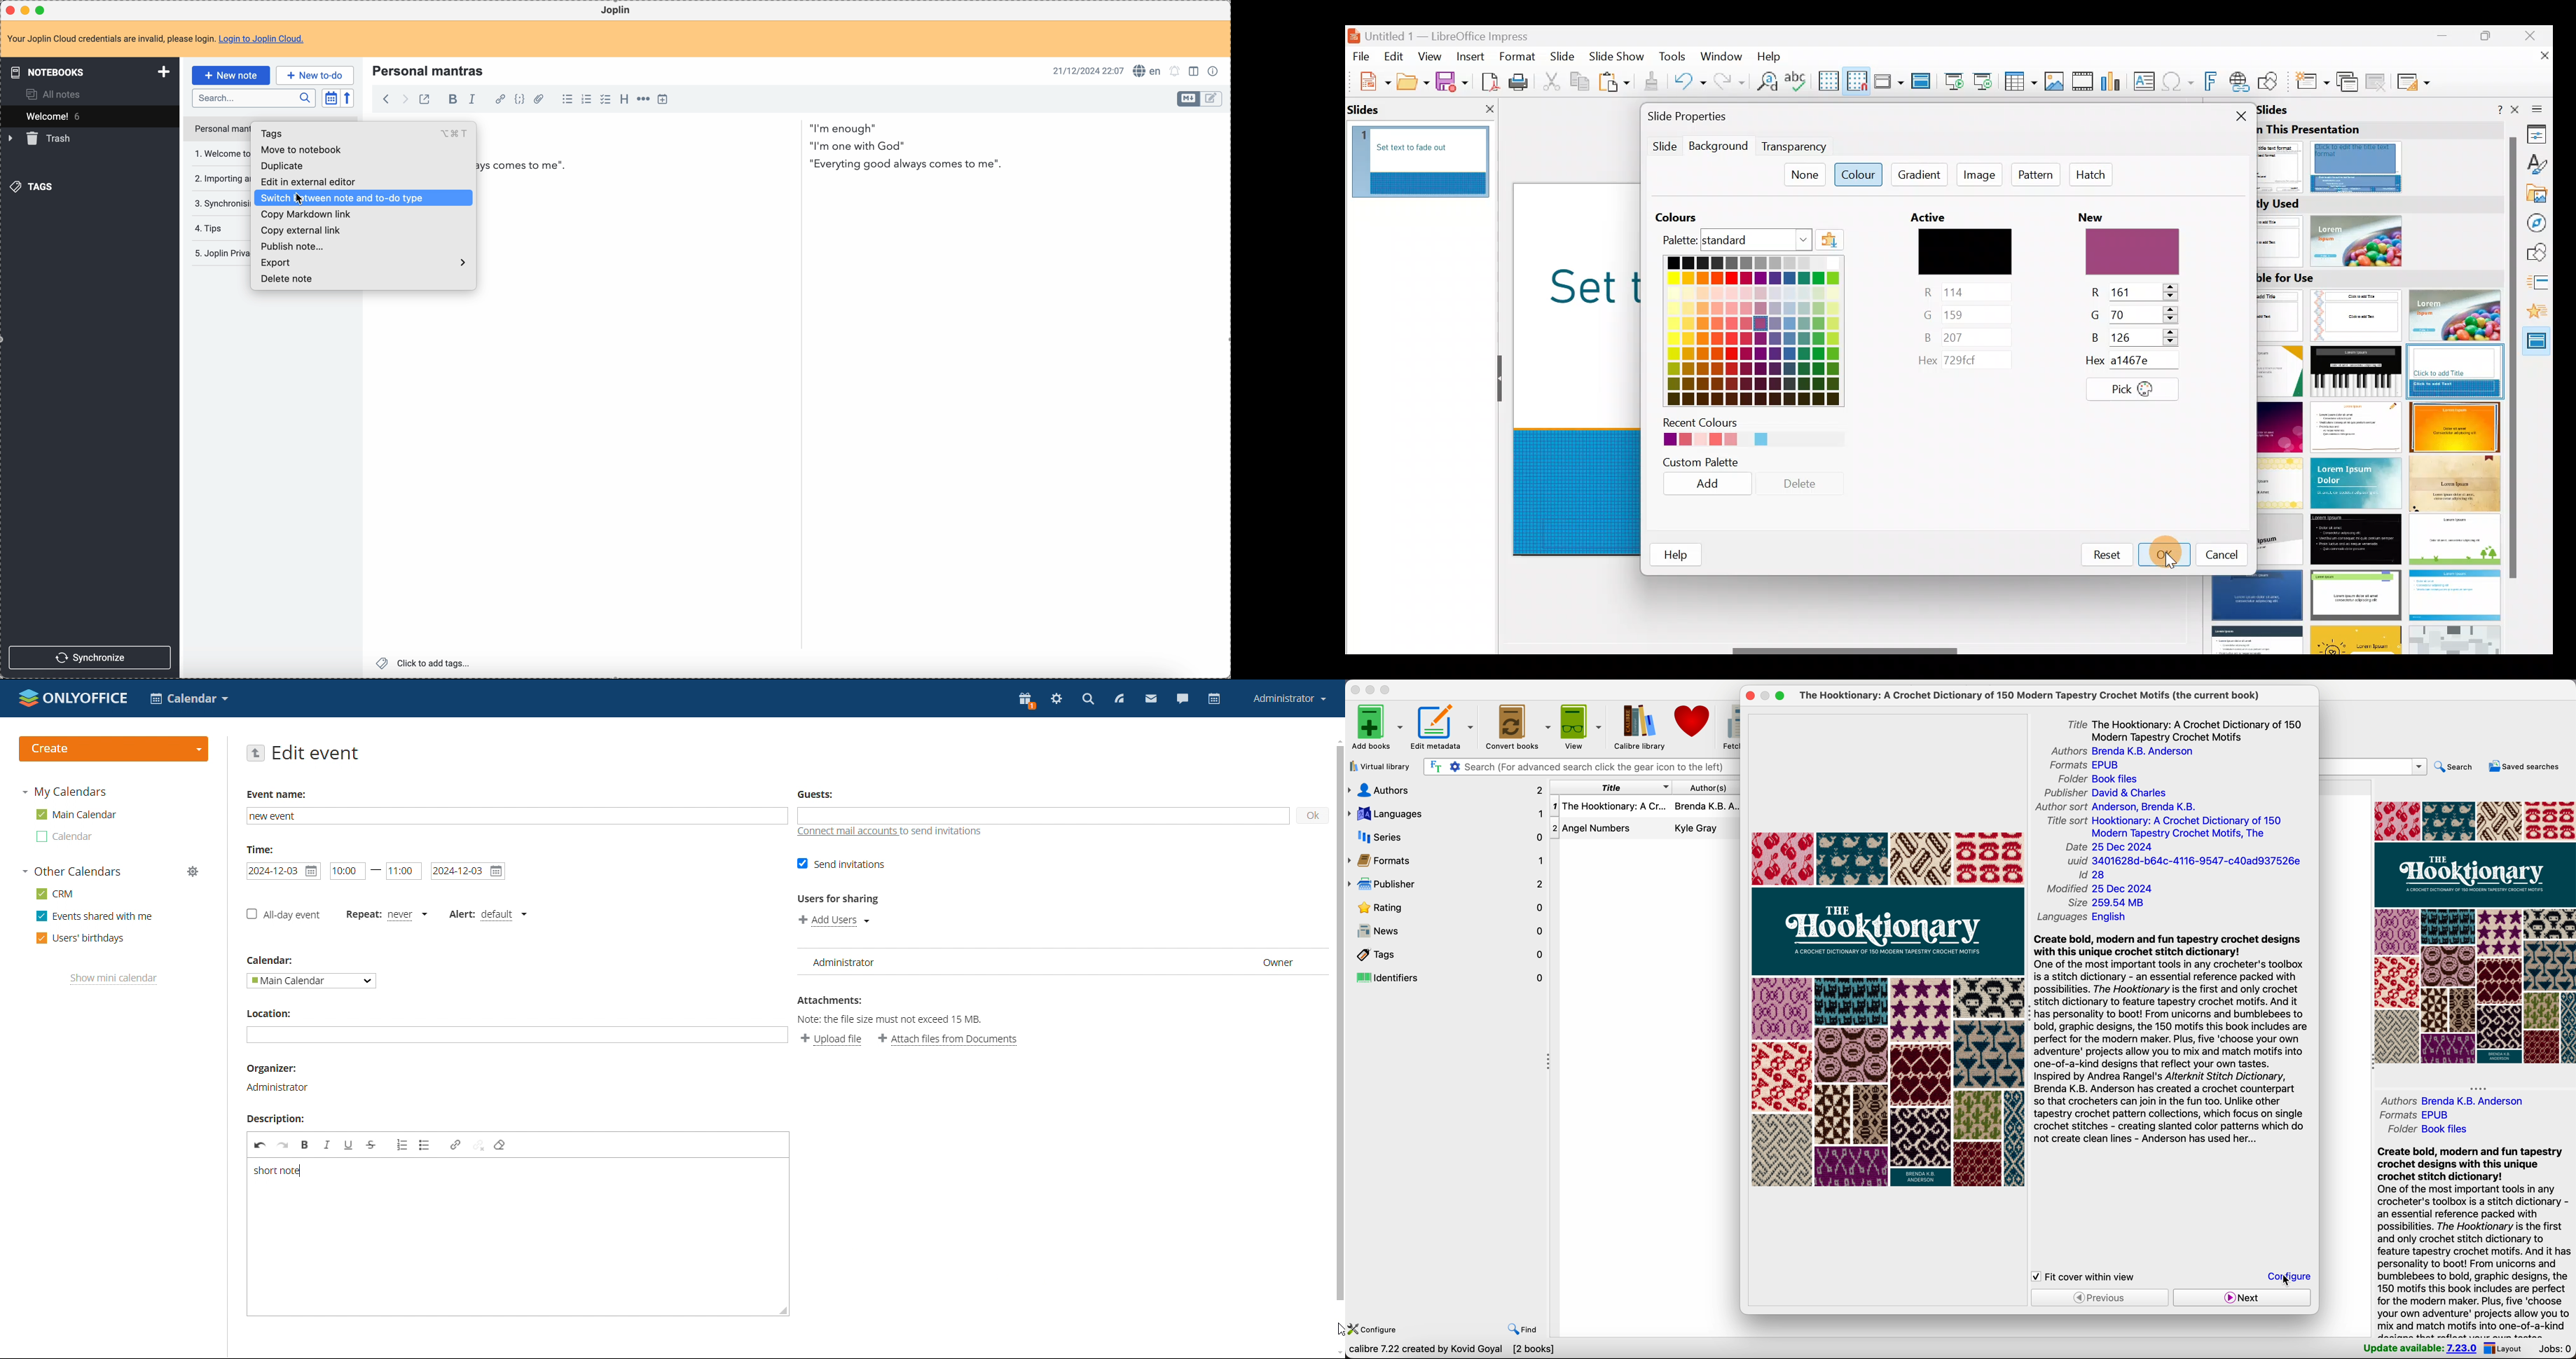 The image size is (2576, 1372). I want to click on toggle sort order field, so click(330, 97).